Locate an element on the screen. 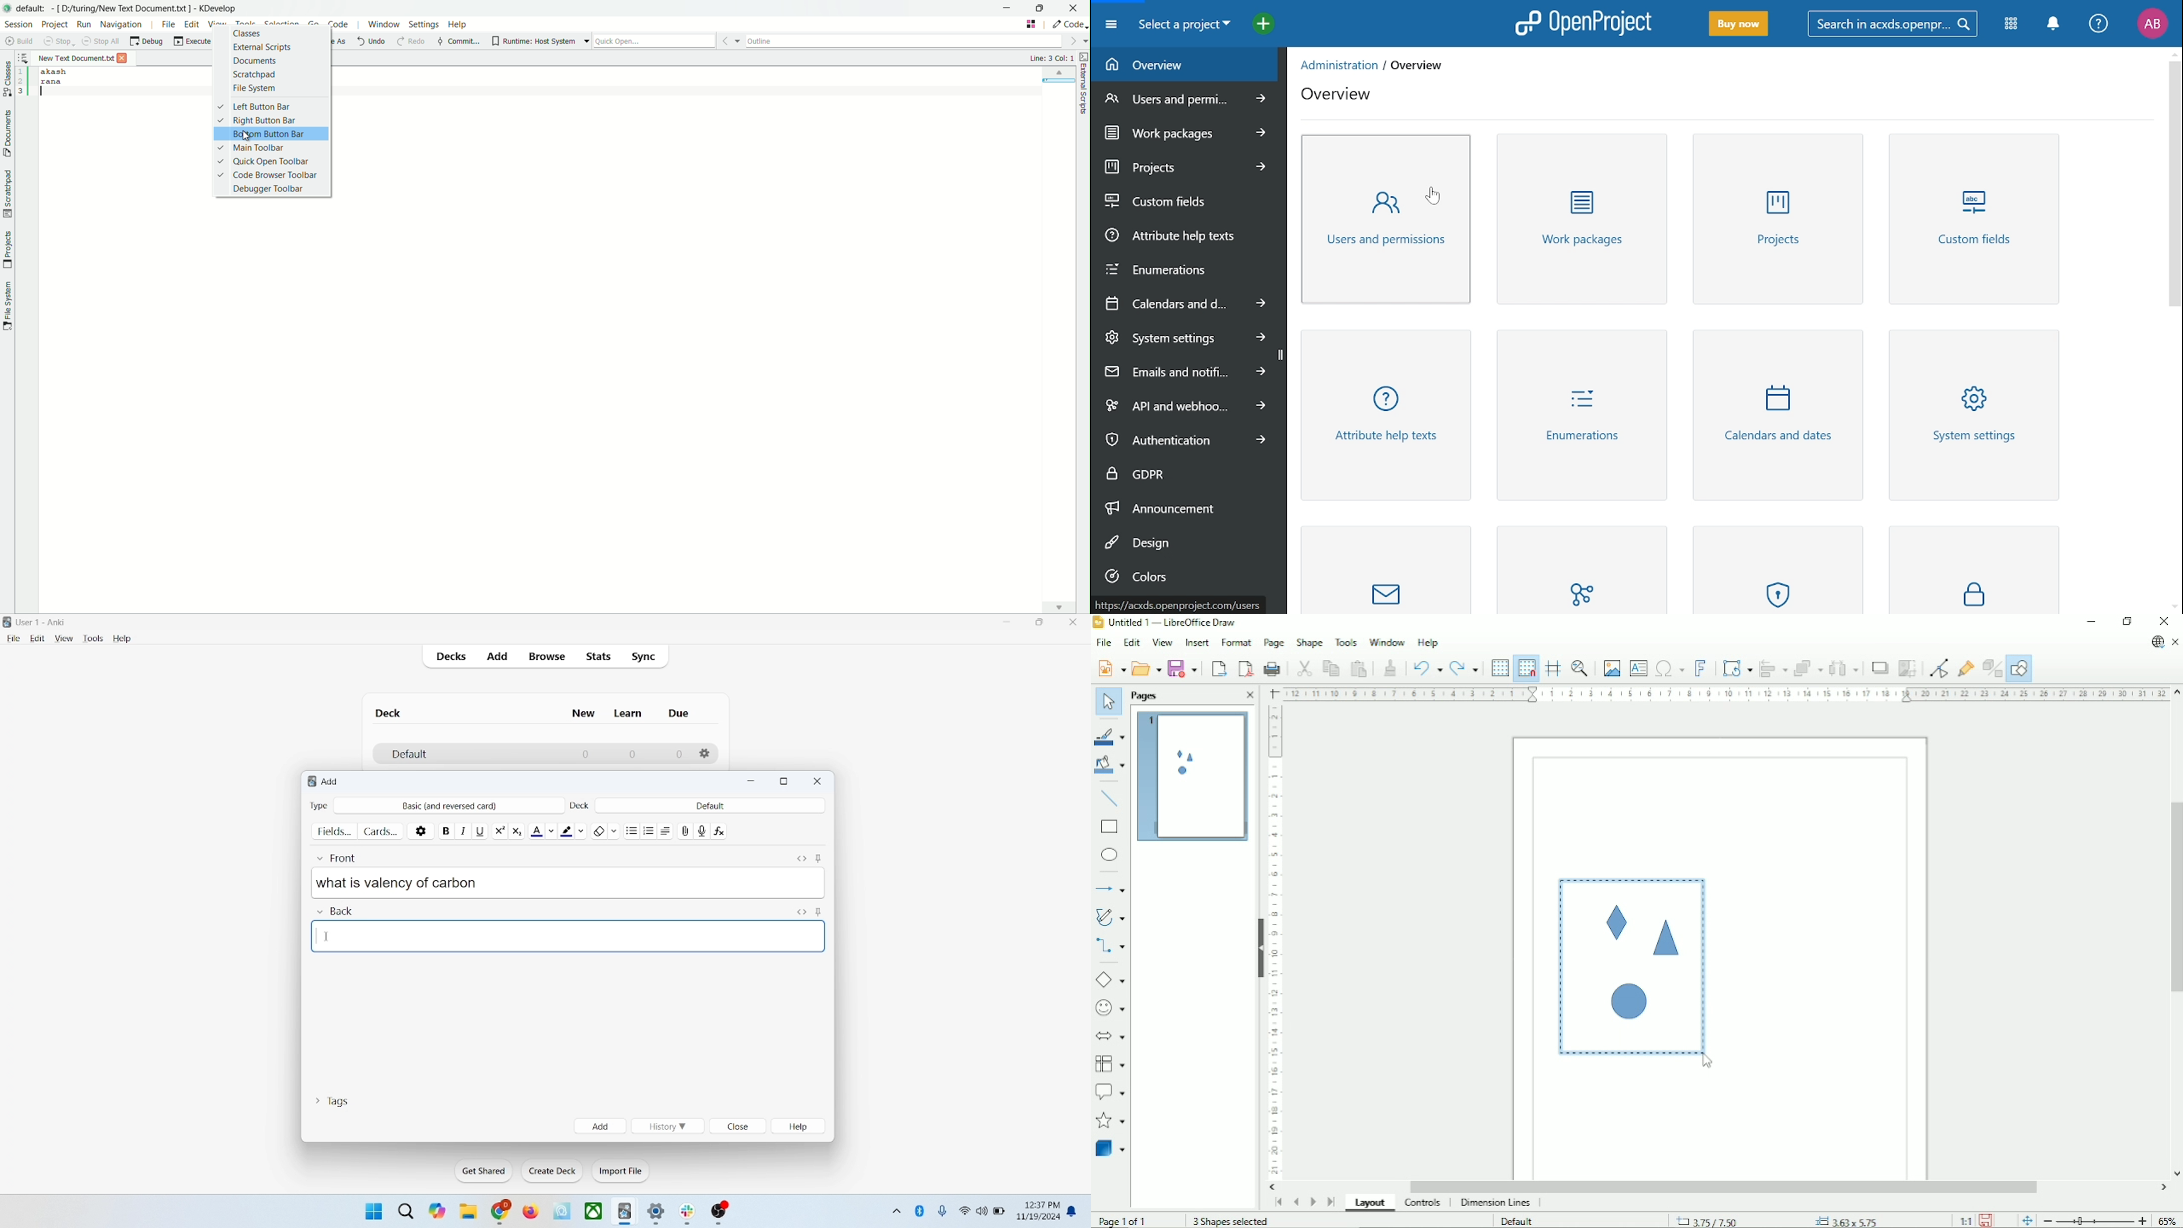 The width and height of the screenshot is (2184, 1232). Vertical scroll button is located at coordinates (2176, 1174).